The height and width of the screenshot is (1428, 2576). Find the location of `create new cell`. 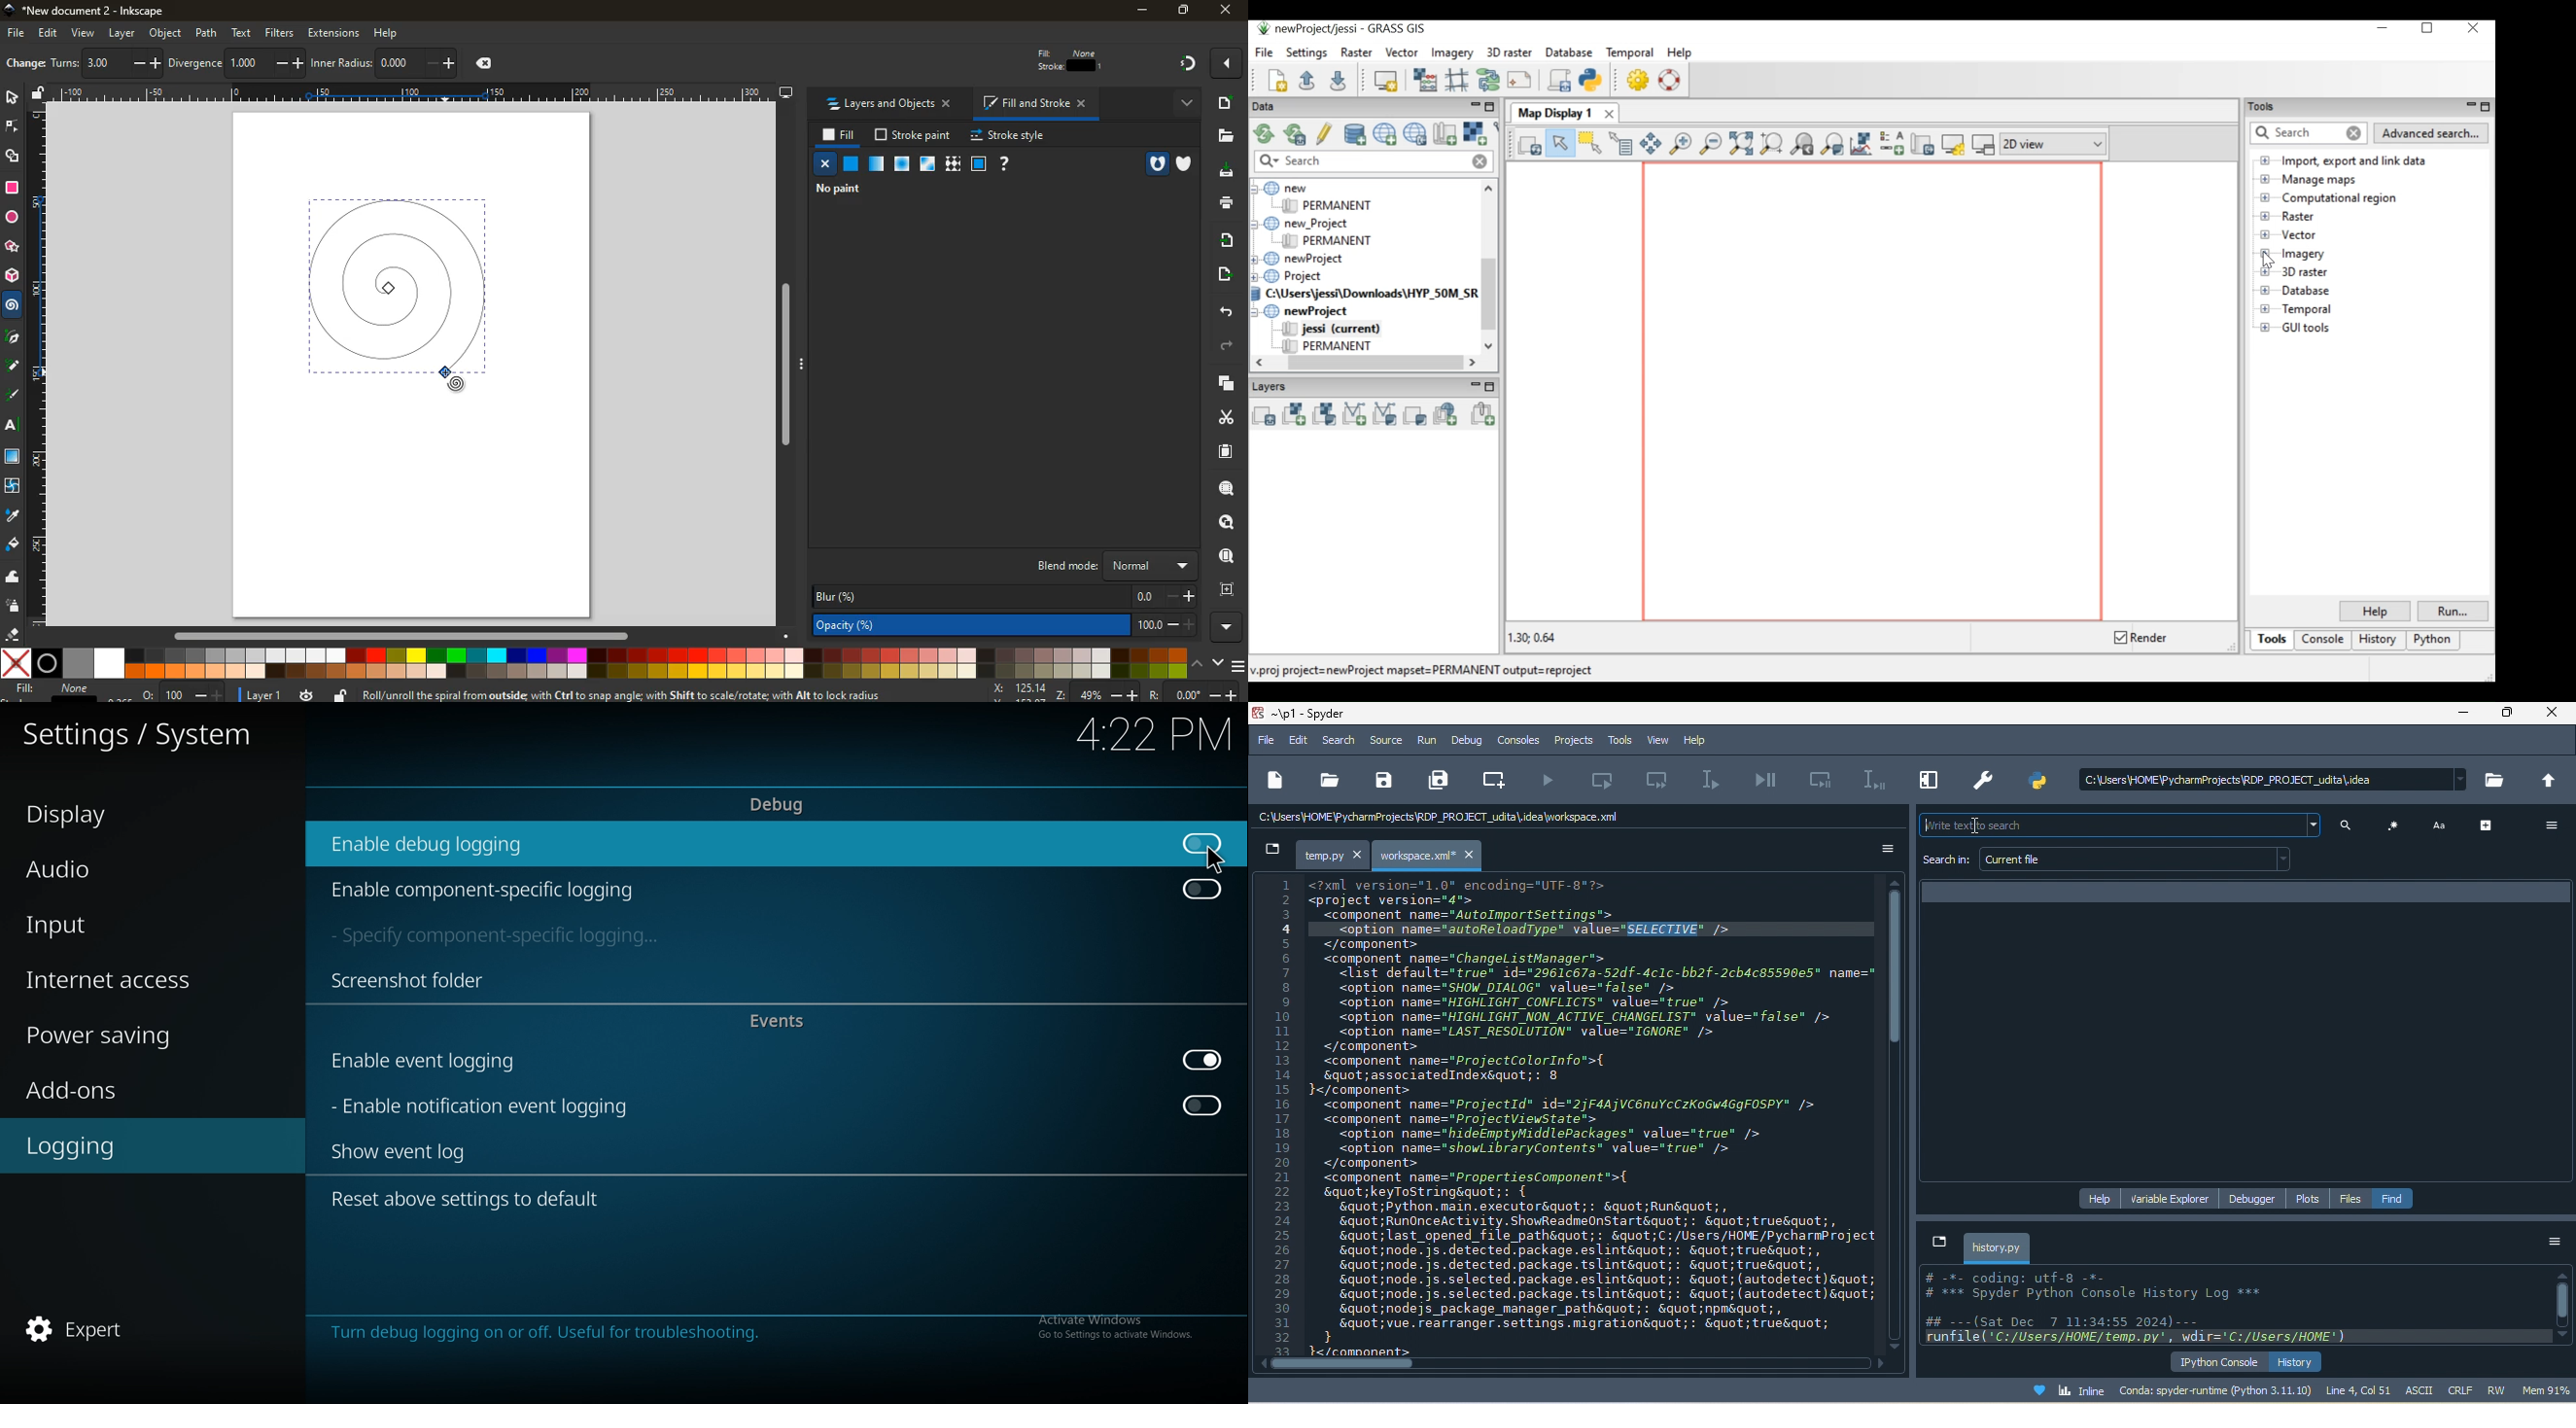

create new cell is located at coordinates (1499, 778).